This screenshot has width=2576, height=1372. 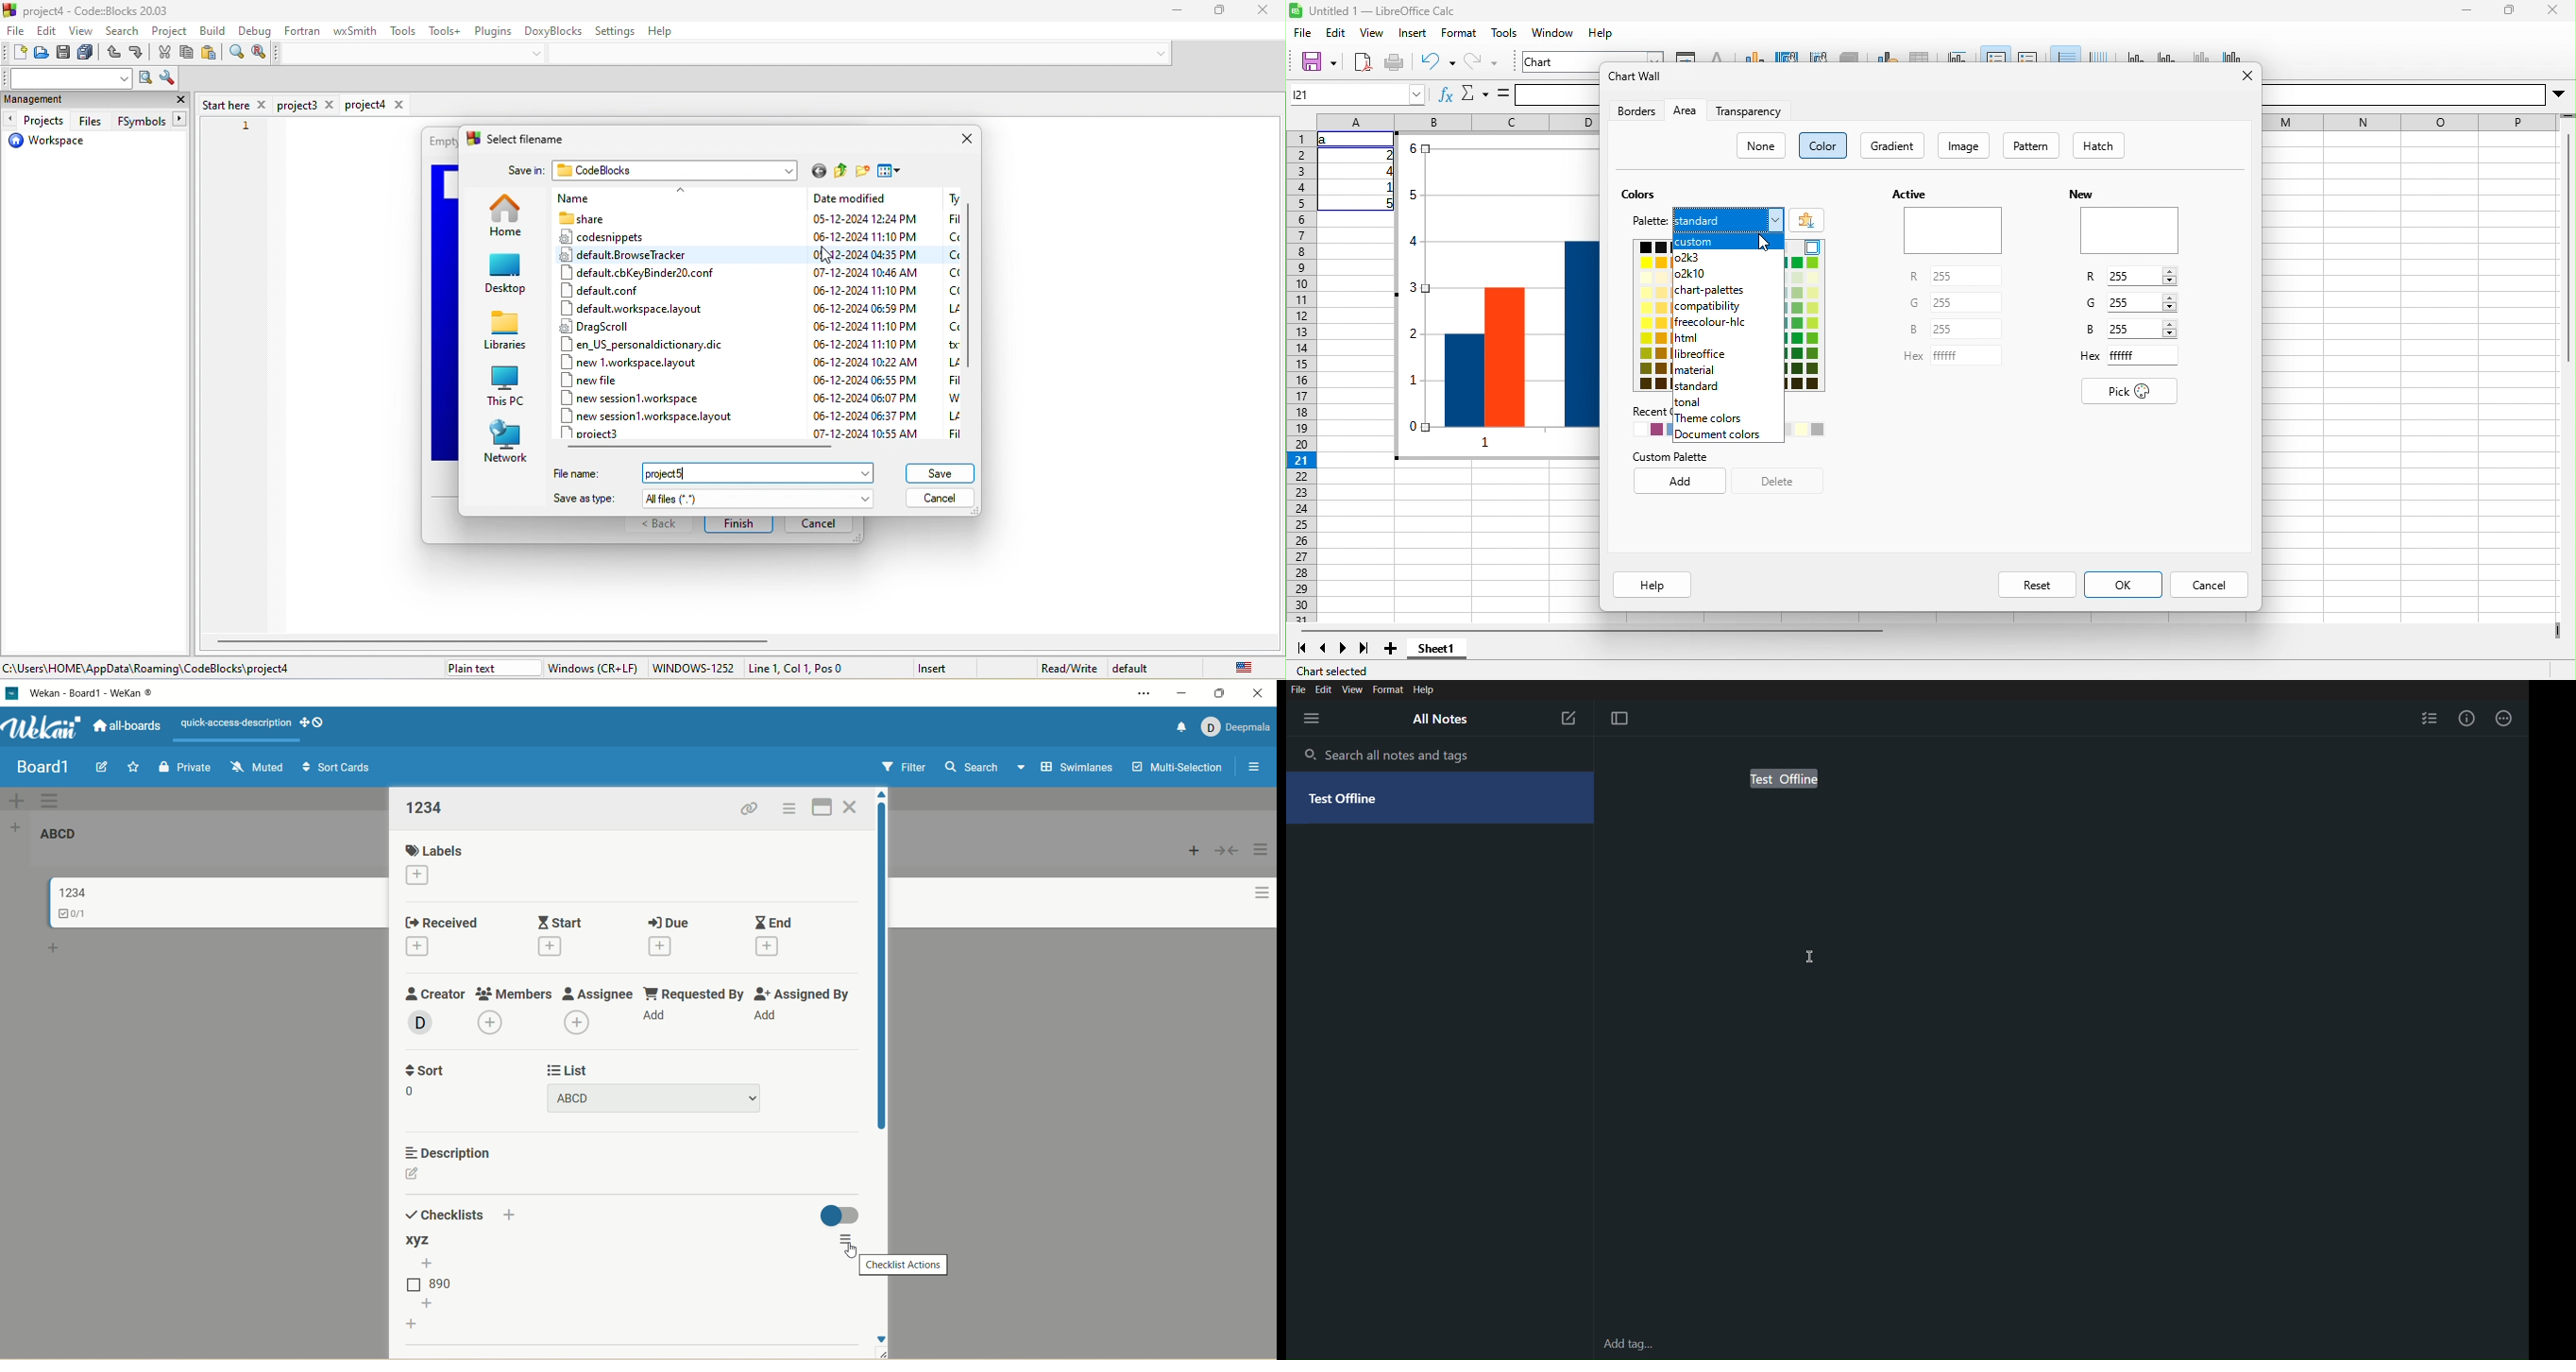 I want to click on add, so click(x=417, y=948).